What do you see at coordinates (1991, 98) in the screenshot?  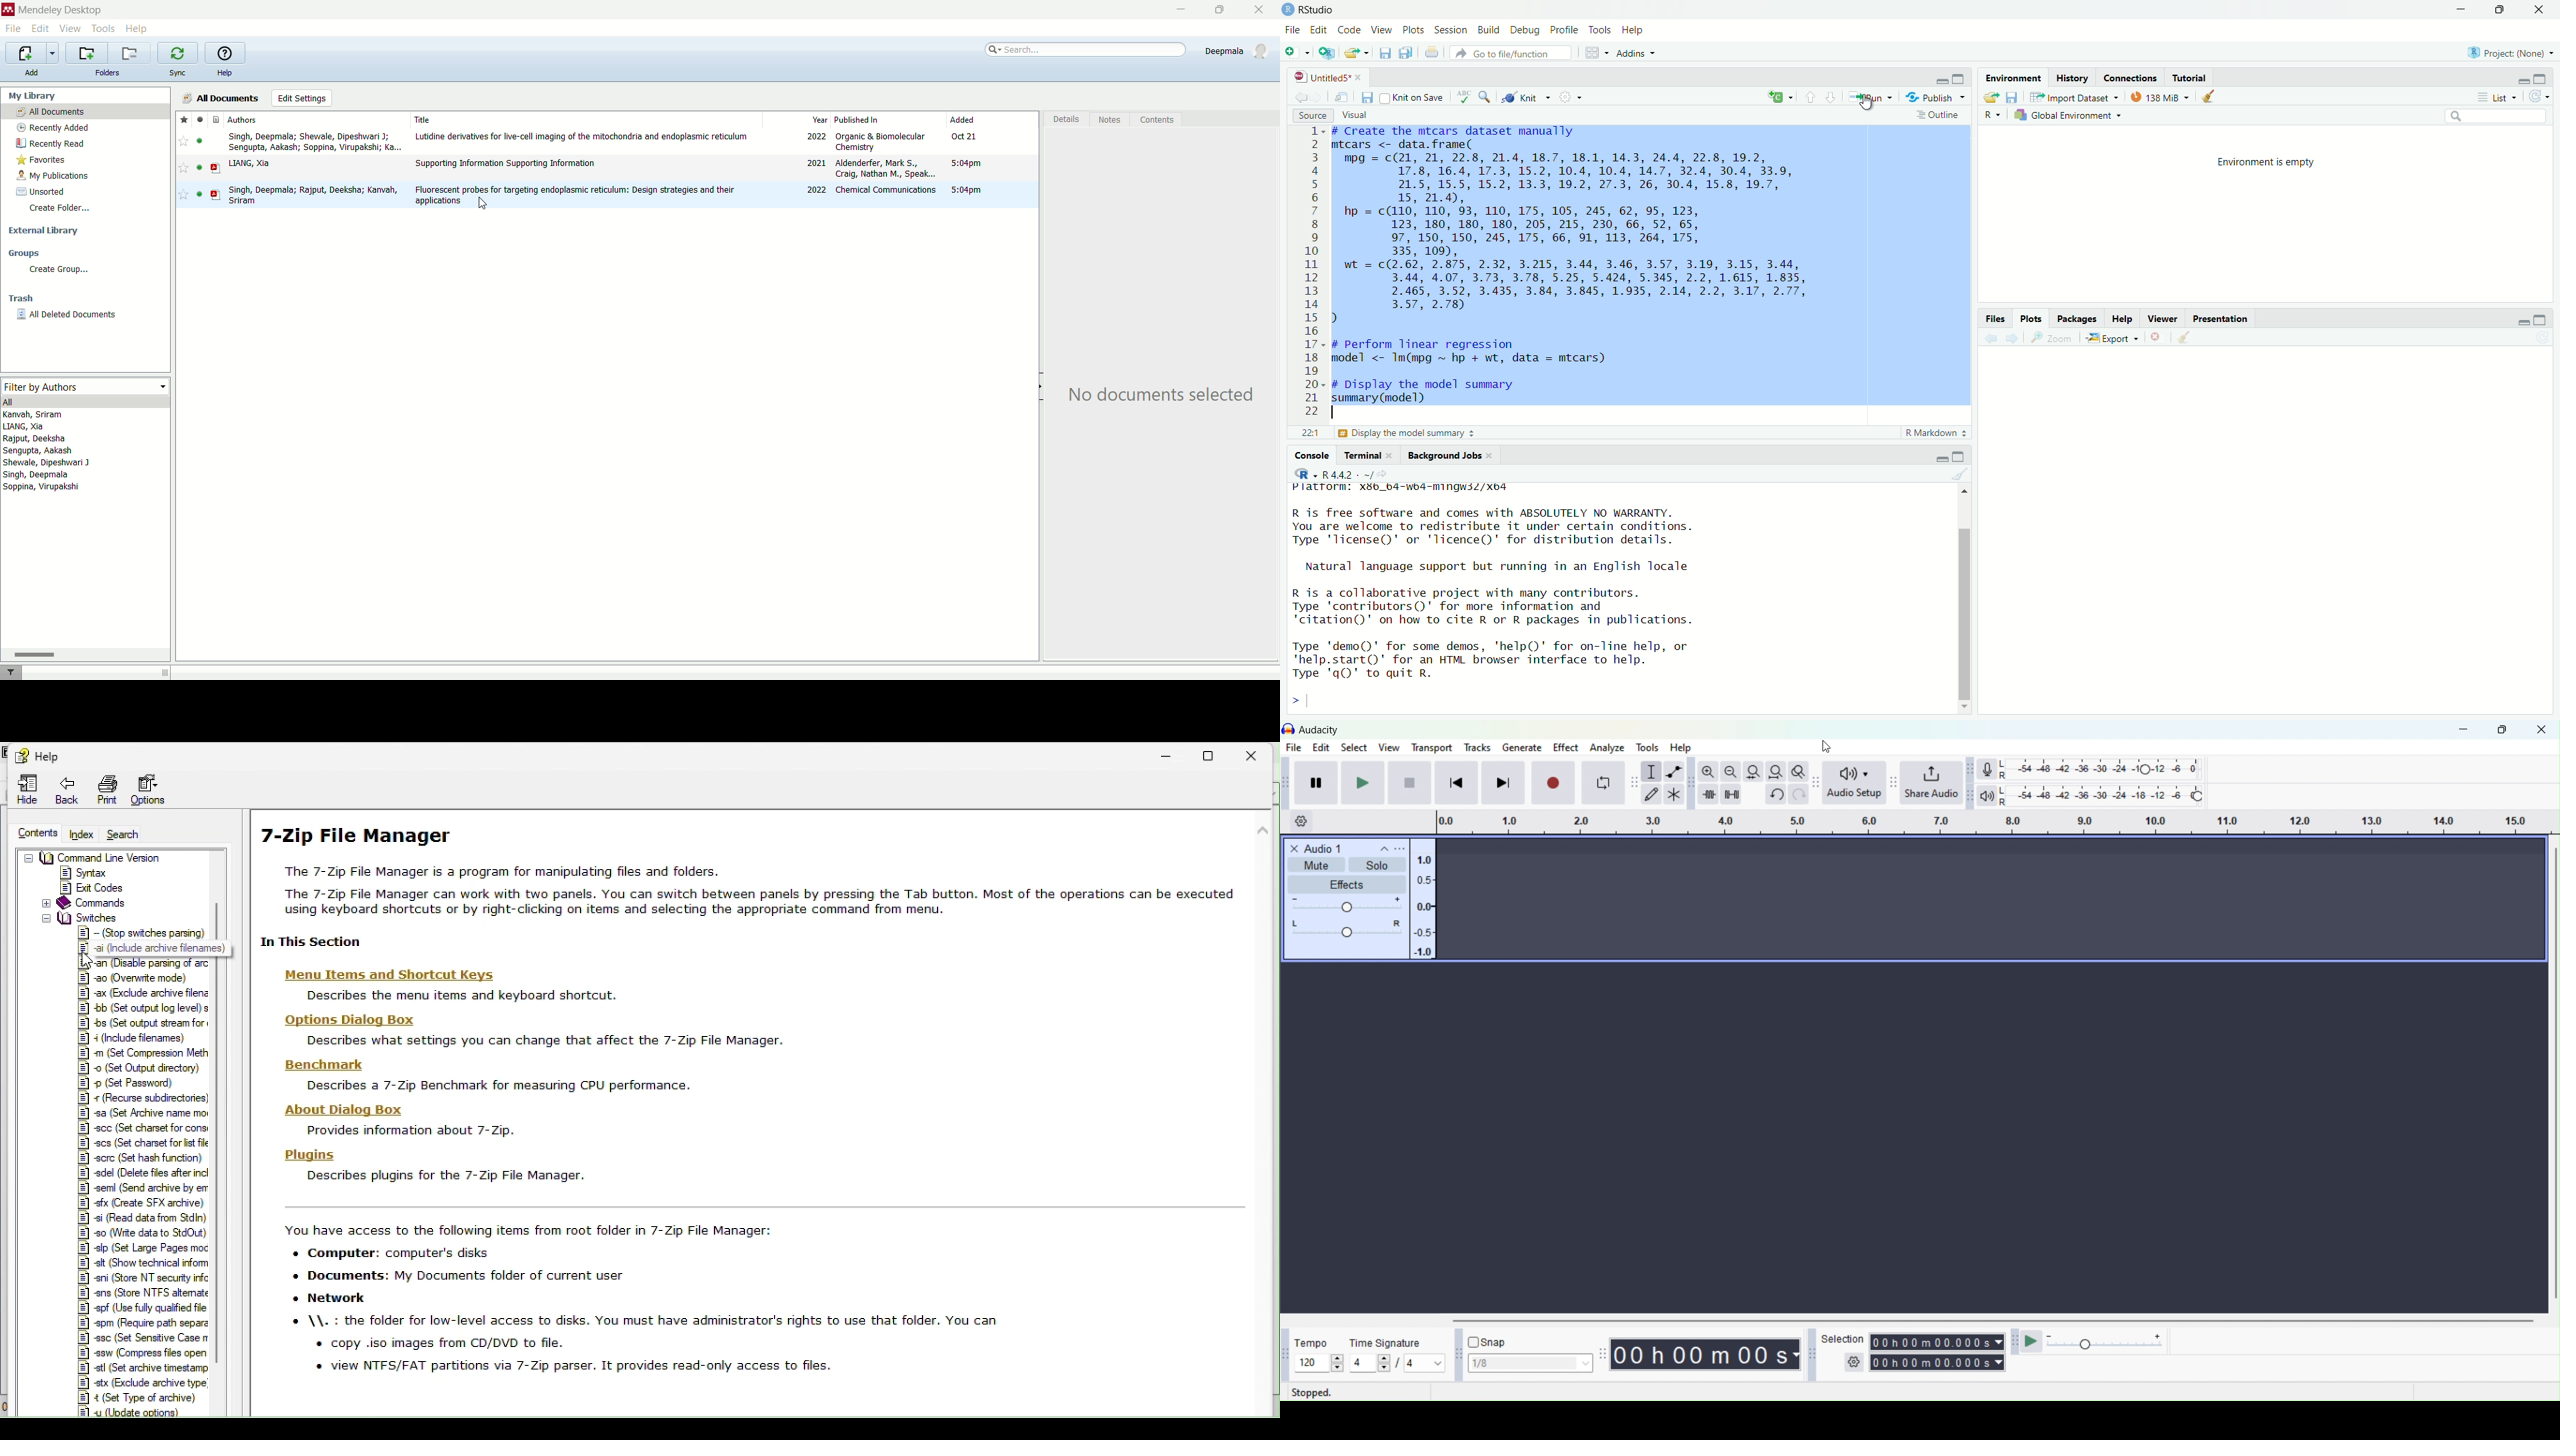 I see `open` at bounding box center [1991, 98].